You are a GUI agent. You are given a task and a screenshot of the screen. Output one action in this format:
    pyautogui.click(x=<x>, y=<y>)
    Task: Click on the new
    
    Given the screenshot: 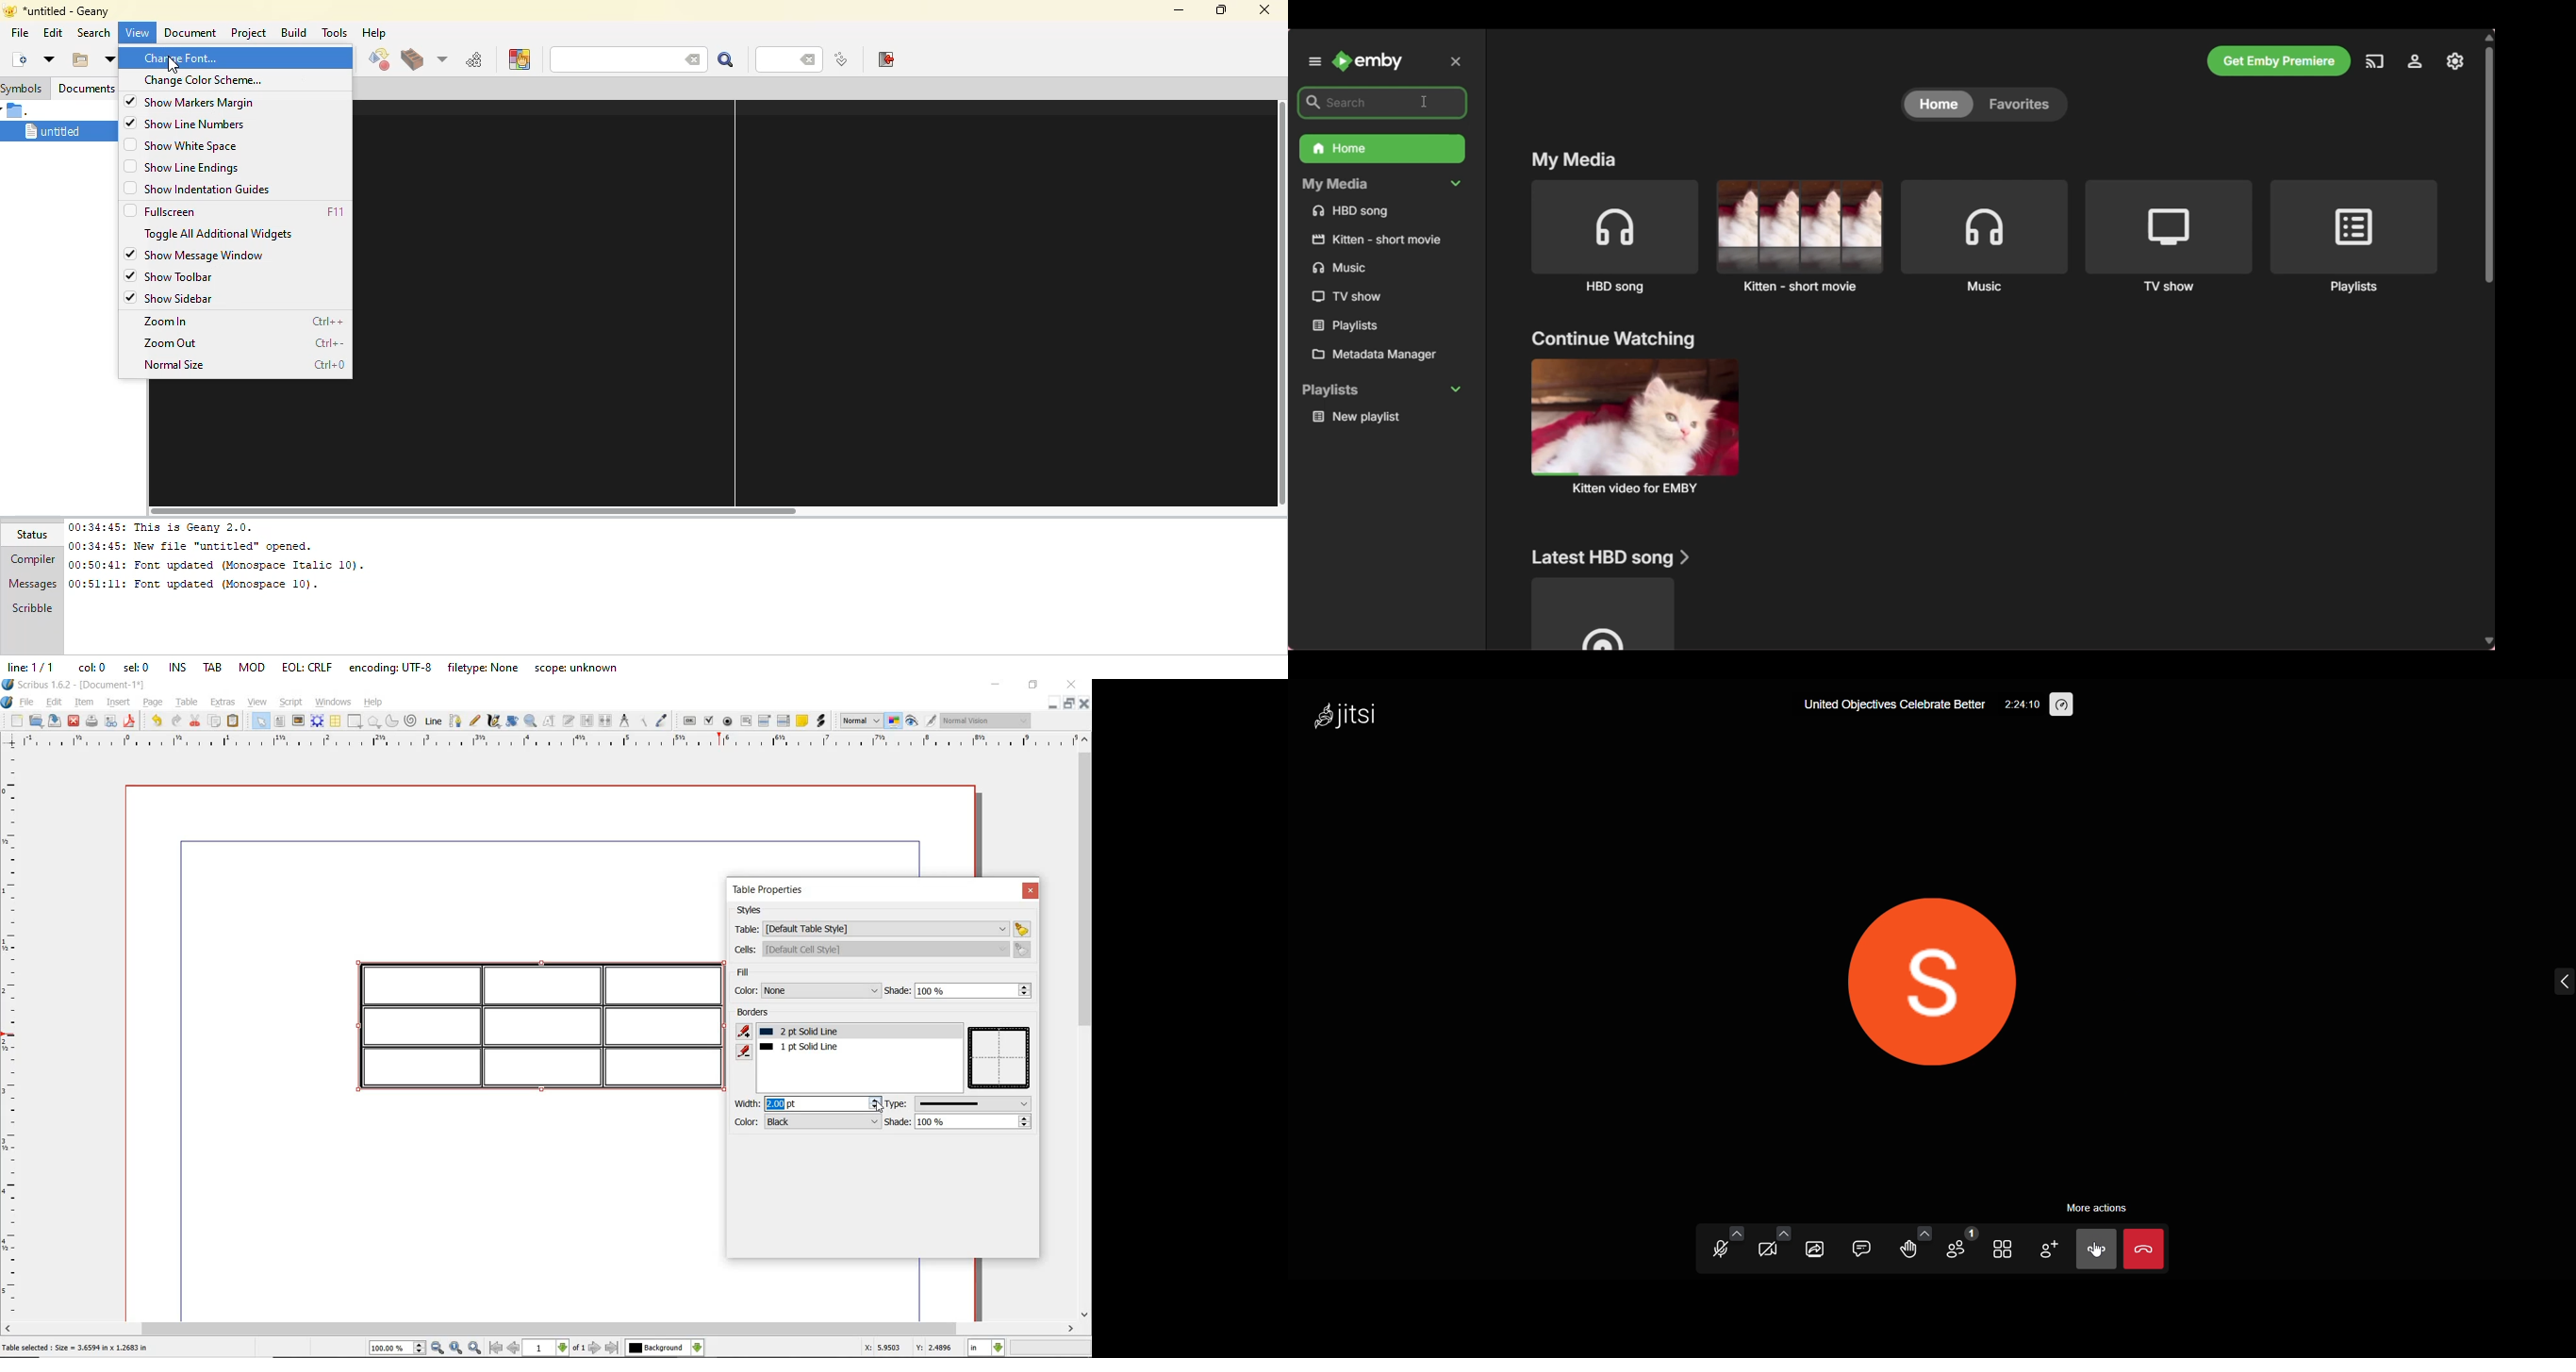 What is the action you would take?
    pyautogui.click(x=16, y=721)
    